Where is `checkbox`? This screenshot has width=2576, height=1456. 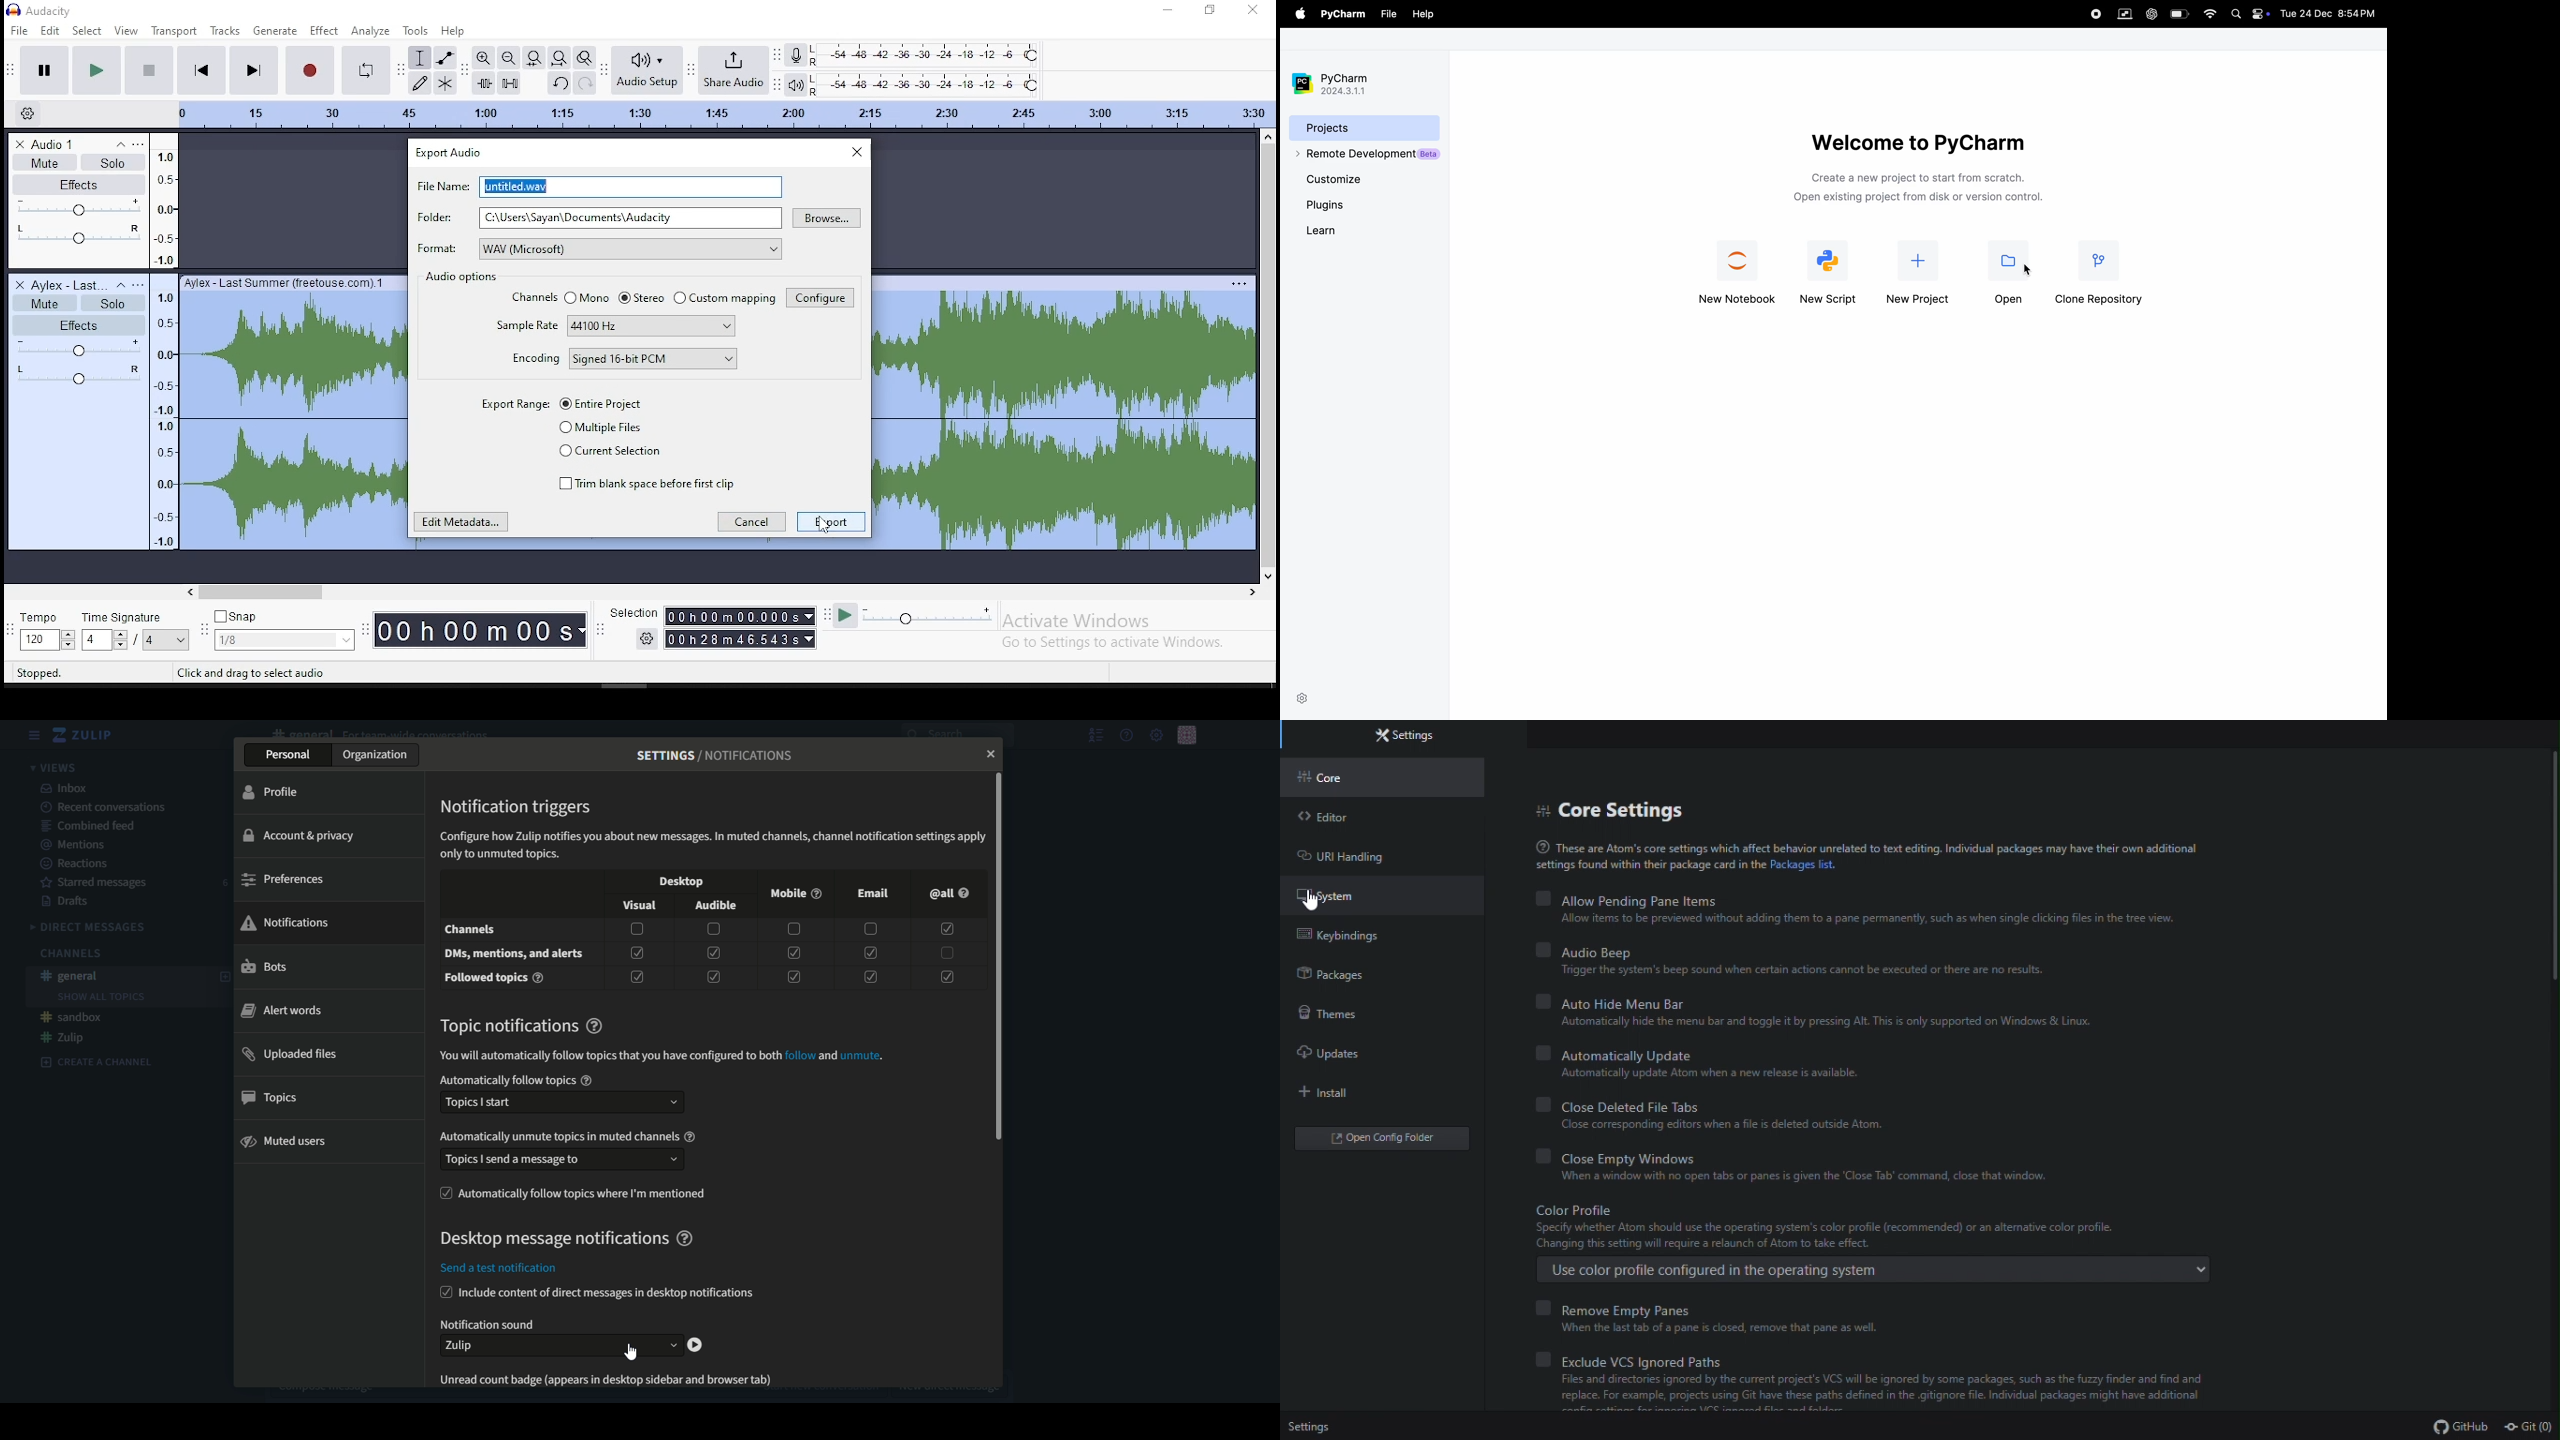 checkbox is located at coordinates (868, 952).